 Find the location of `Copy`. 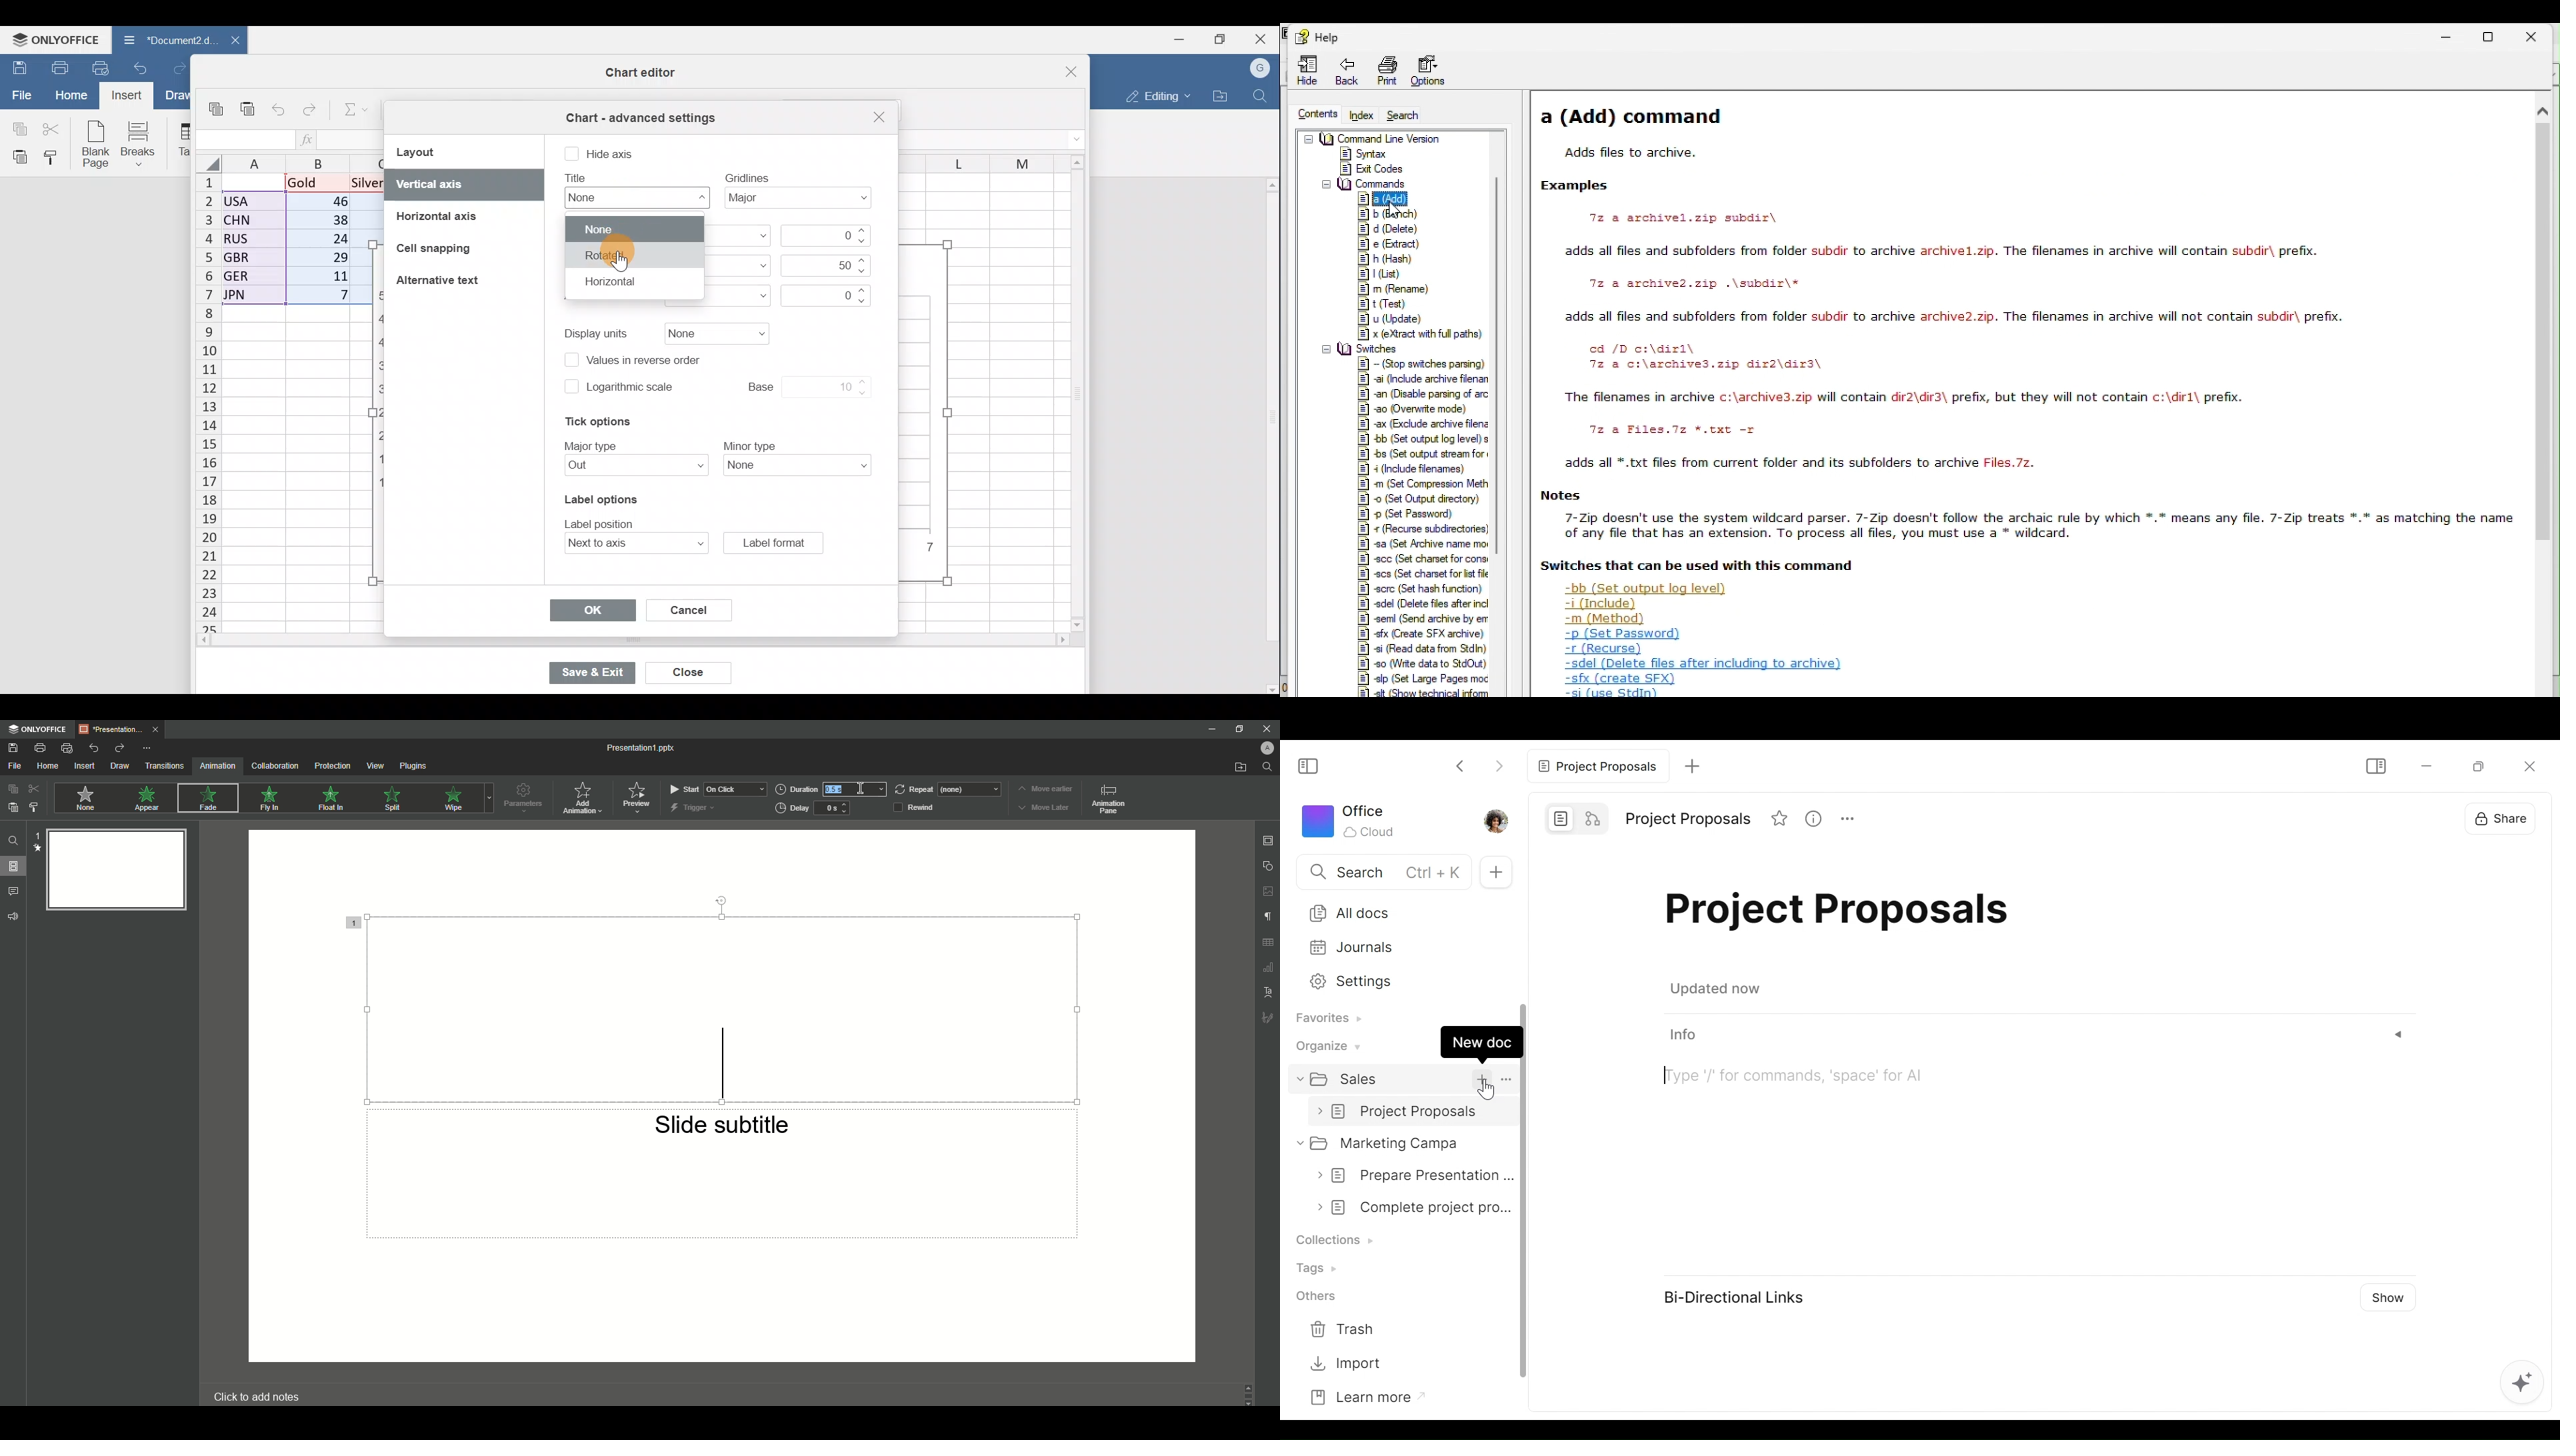

Copy is located at coordinates (12, 790).